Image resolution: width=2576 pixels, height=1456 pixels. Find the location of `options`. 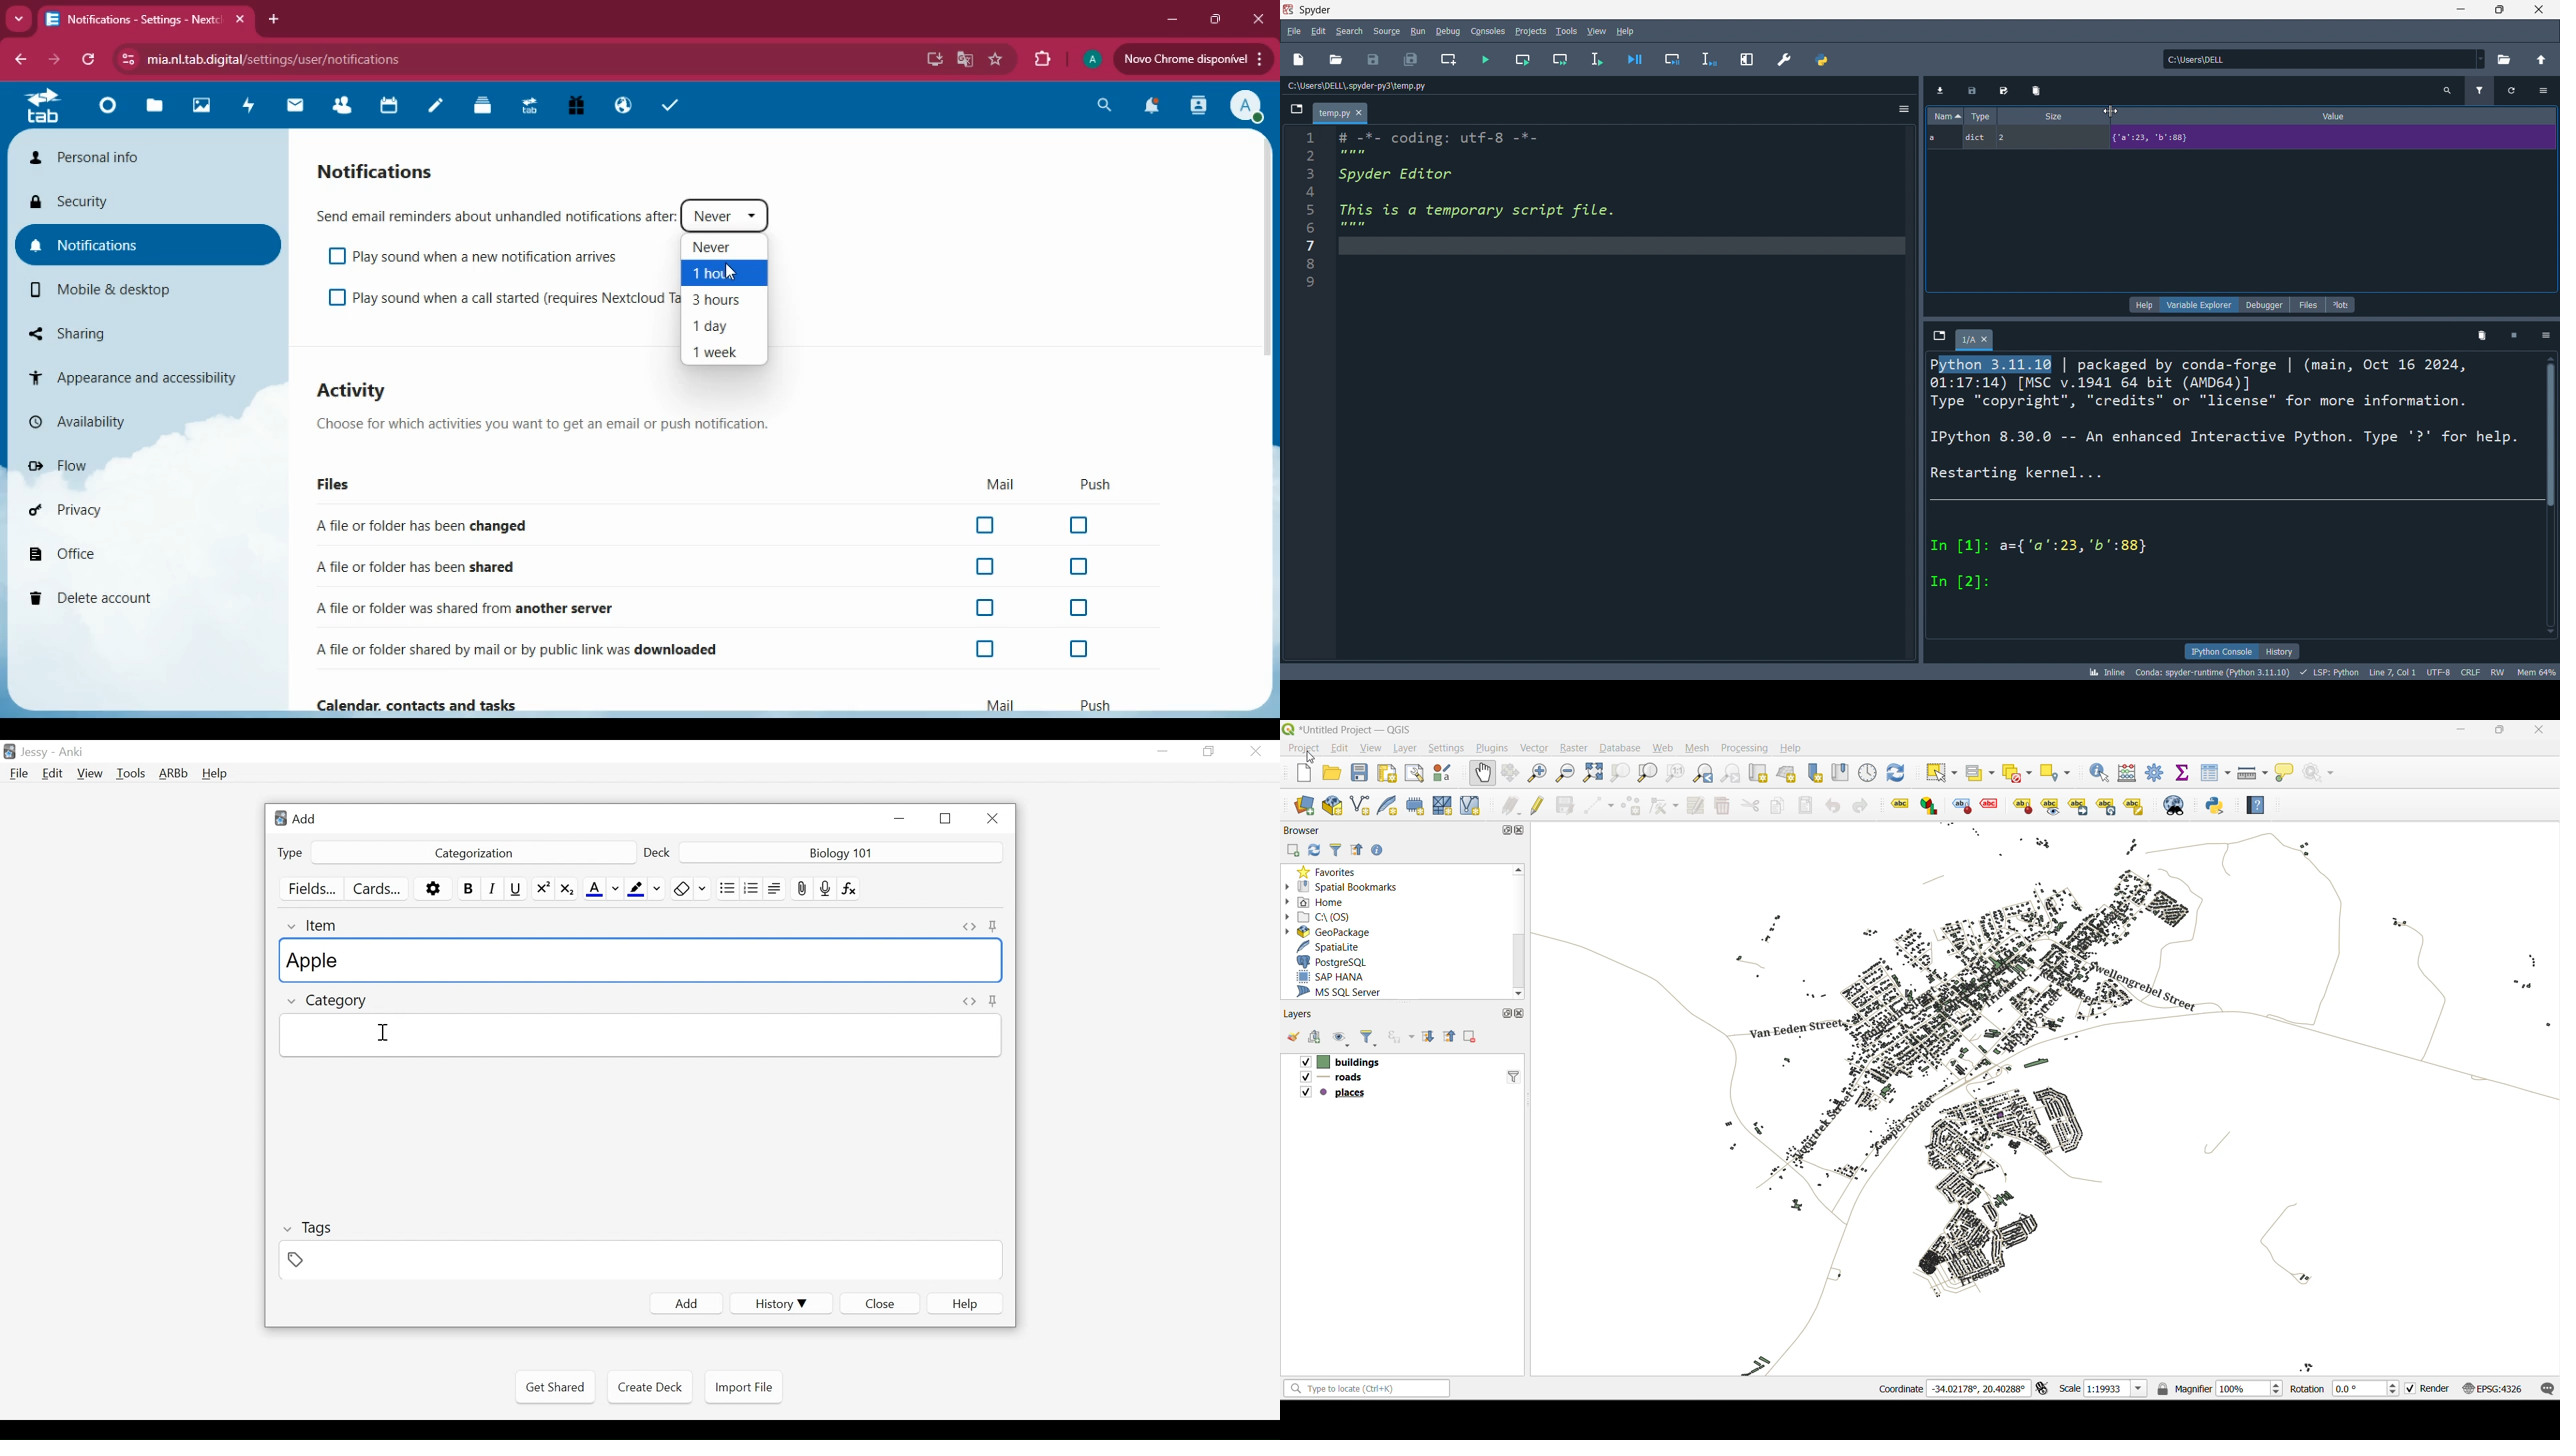

options is located at coordinates (2545, 335).